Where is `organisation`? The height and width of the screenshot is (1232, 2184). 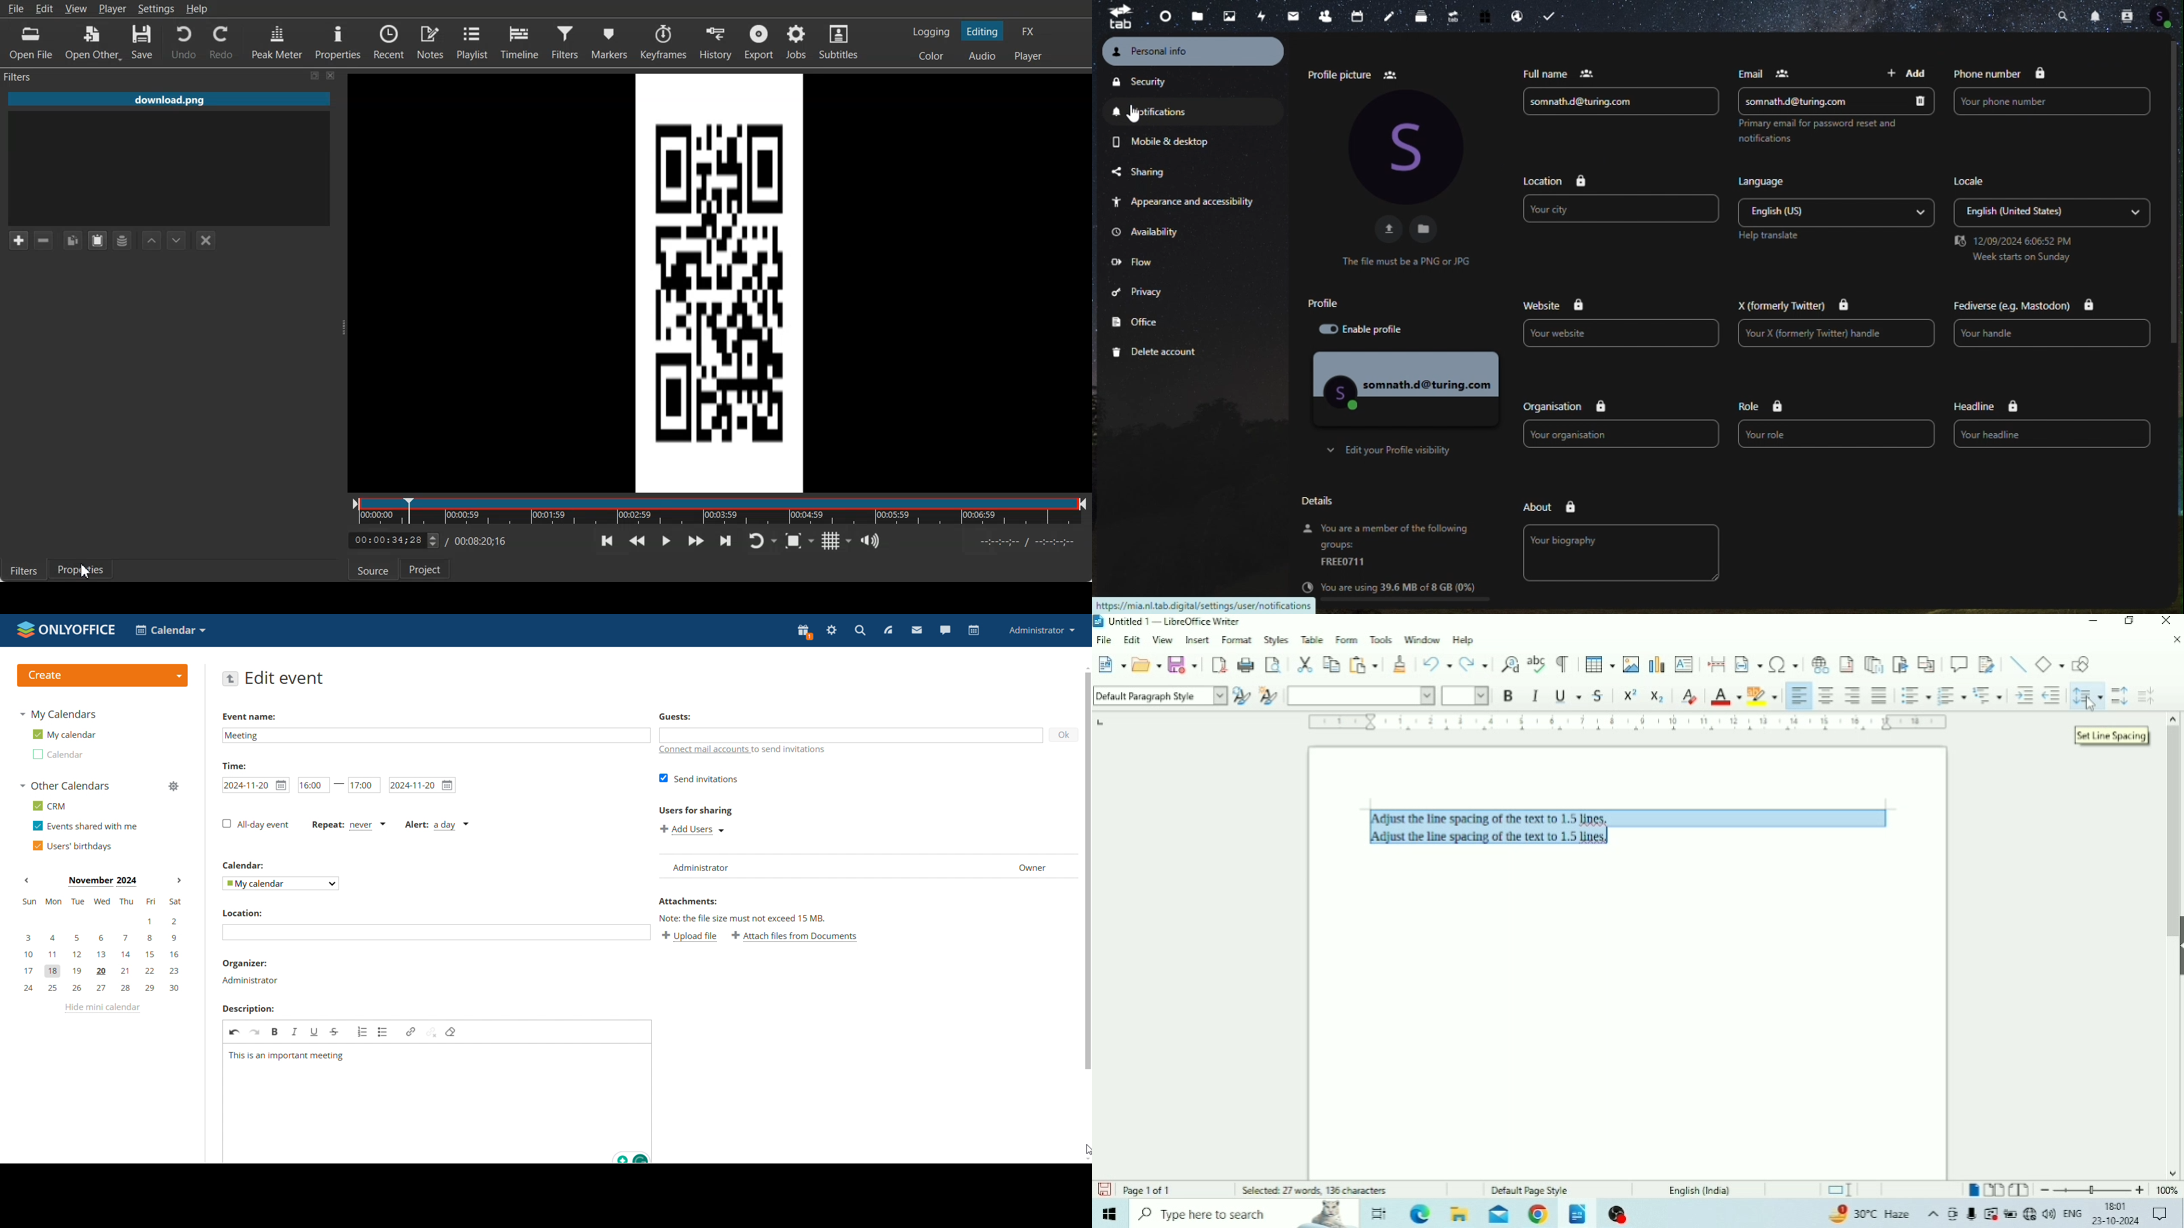
organisation is located at coordinates (1562, 407).